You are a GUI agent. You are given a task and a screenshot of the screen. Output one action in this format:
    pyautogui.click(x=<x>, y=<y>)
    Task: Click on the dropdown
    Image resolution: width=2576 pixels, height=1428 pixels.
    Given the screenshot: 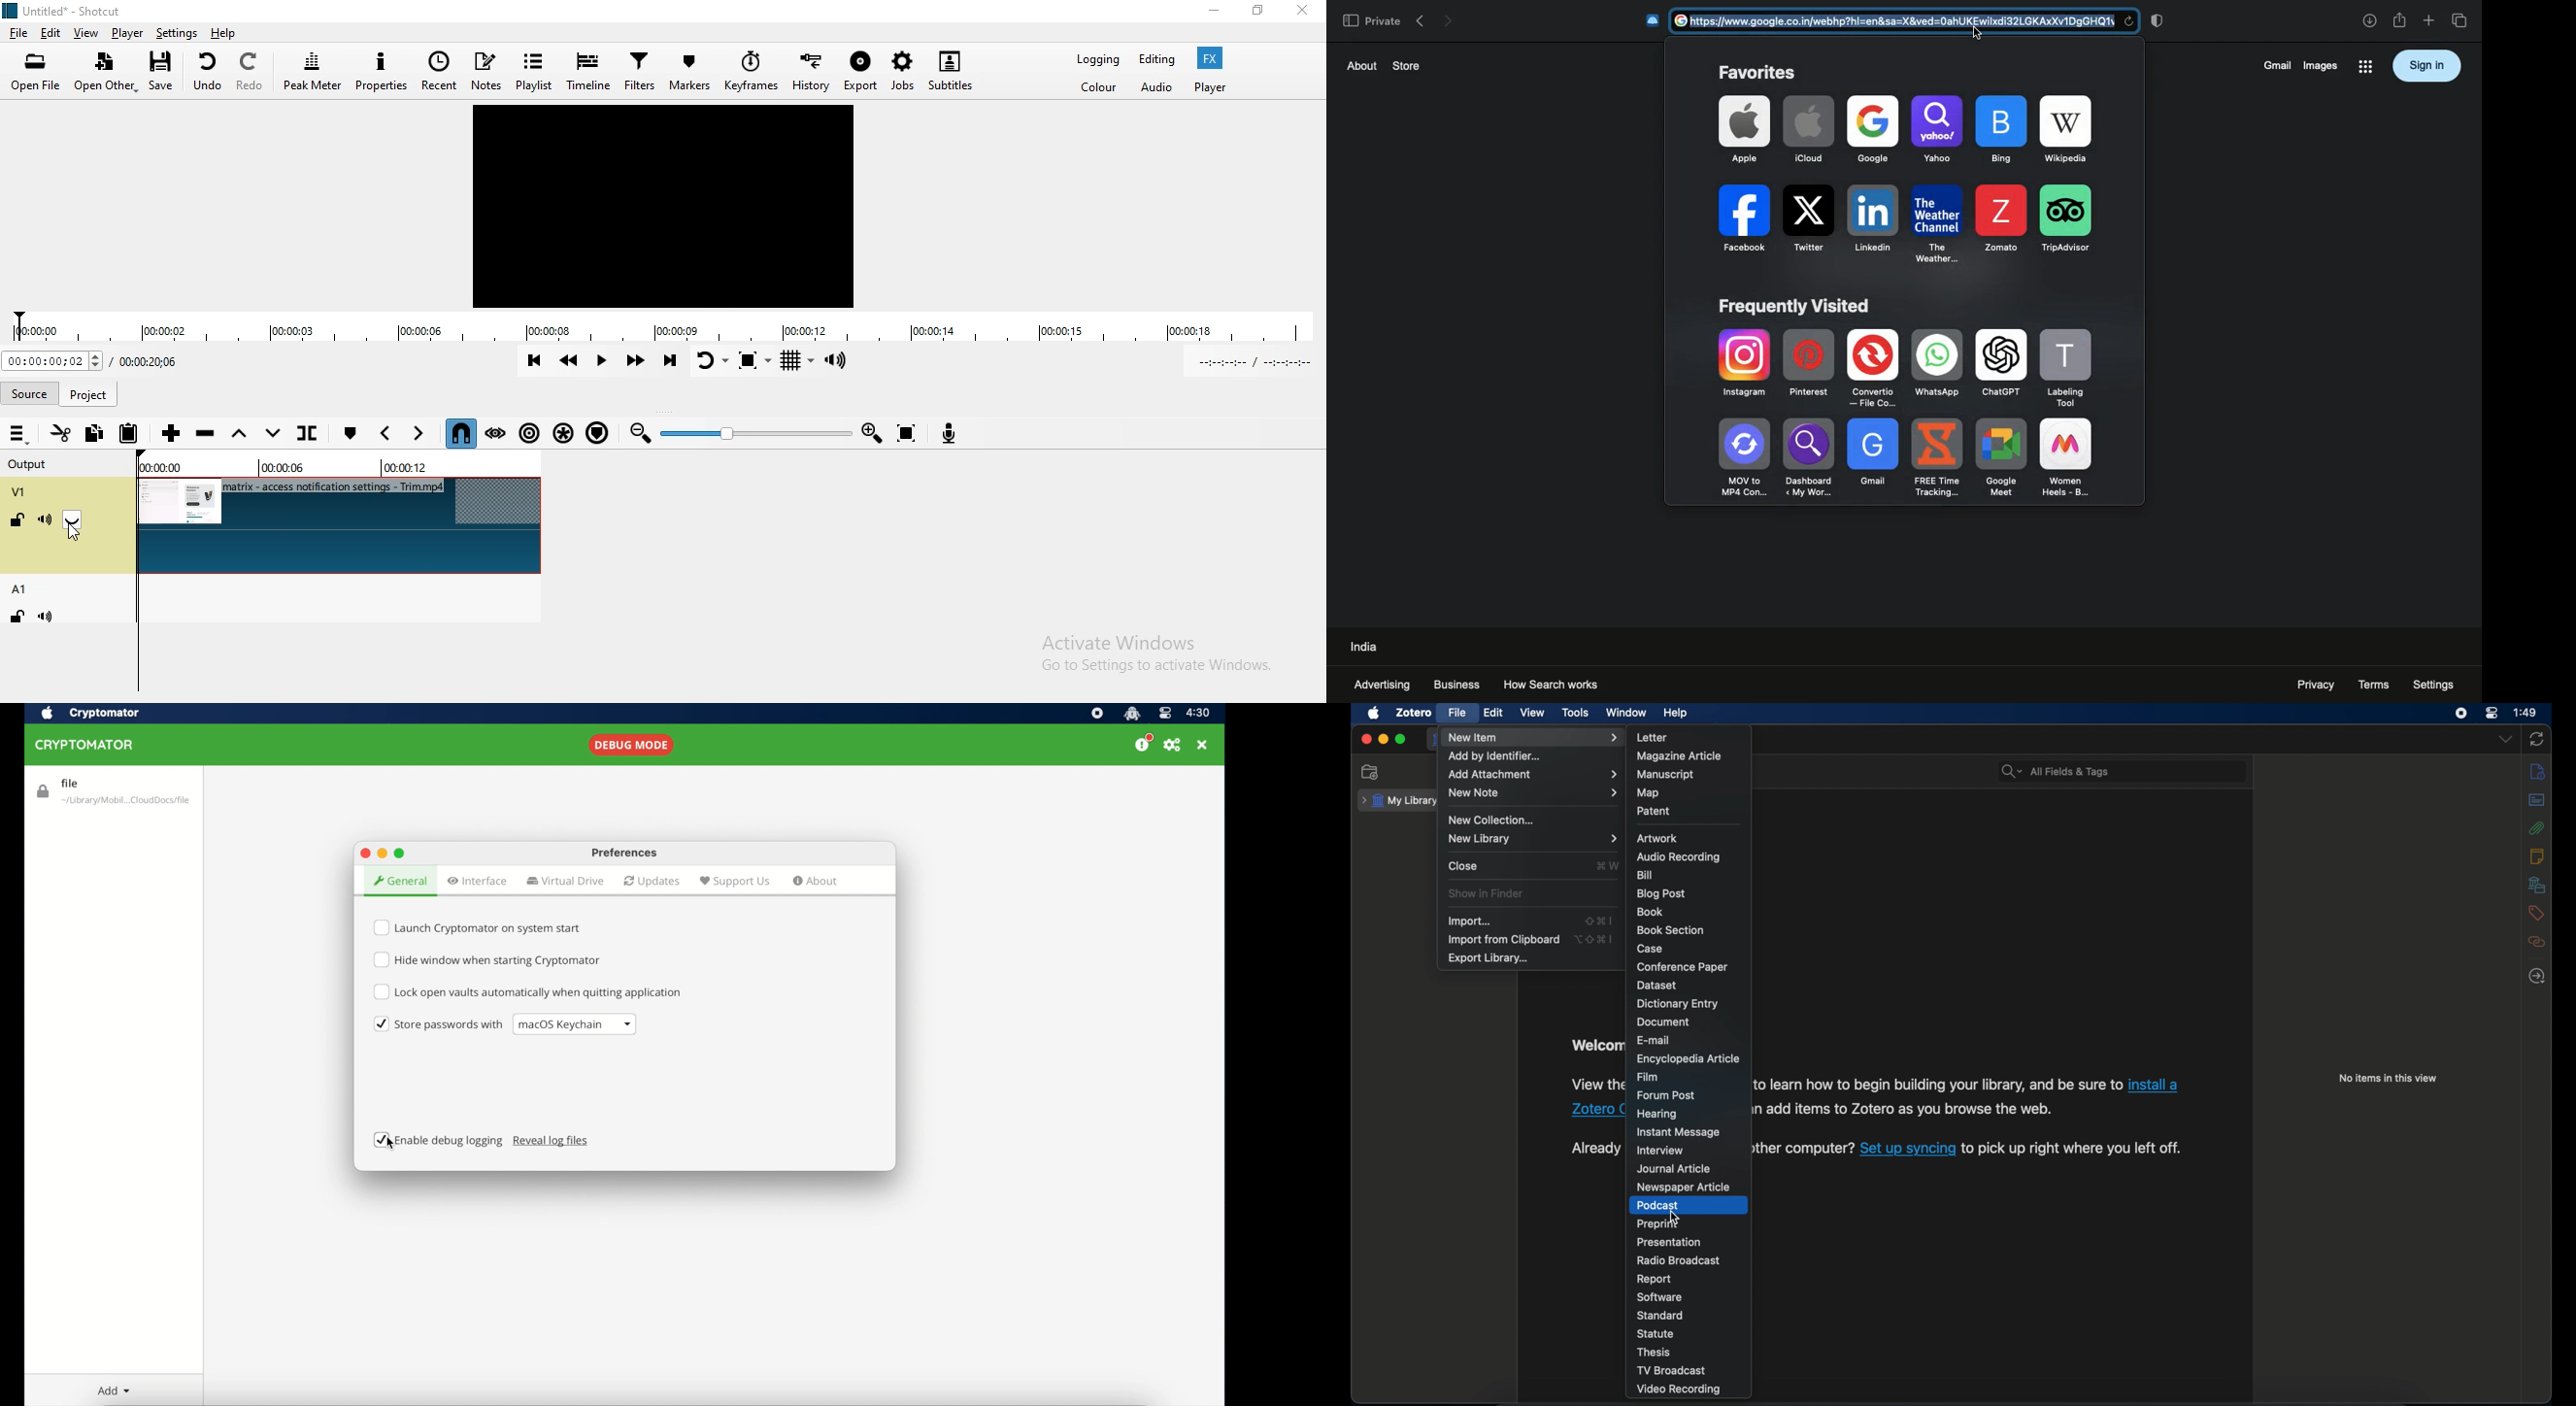 What is the action you would take?
    pyautogui.click(x=2506, y=739)
    